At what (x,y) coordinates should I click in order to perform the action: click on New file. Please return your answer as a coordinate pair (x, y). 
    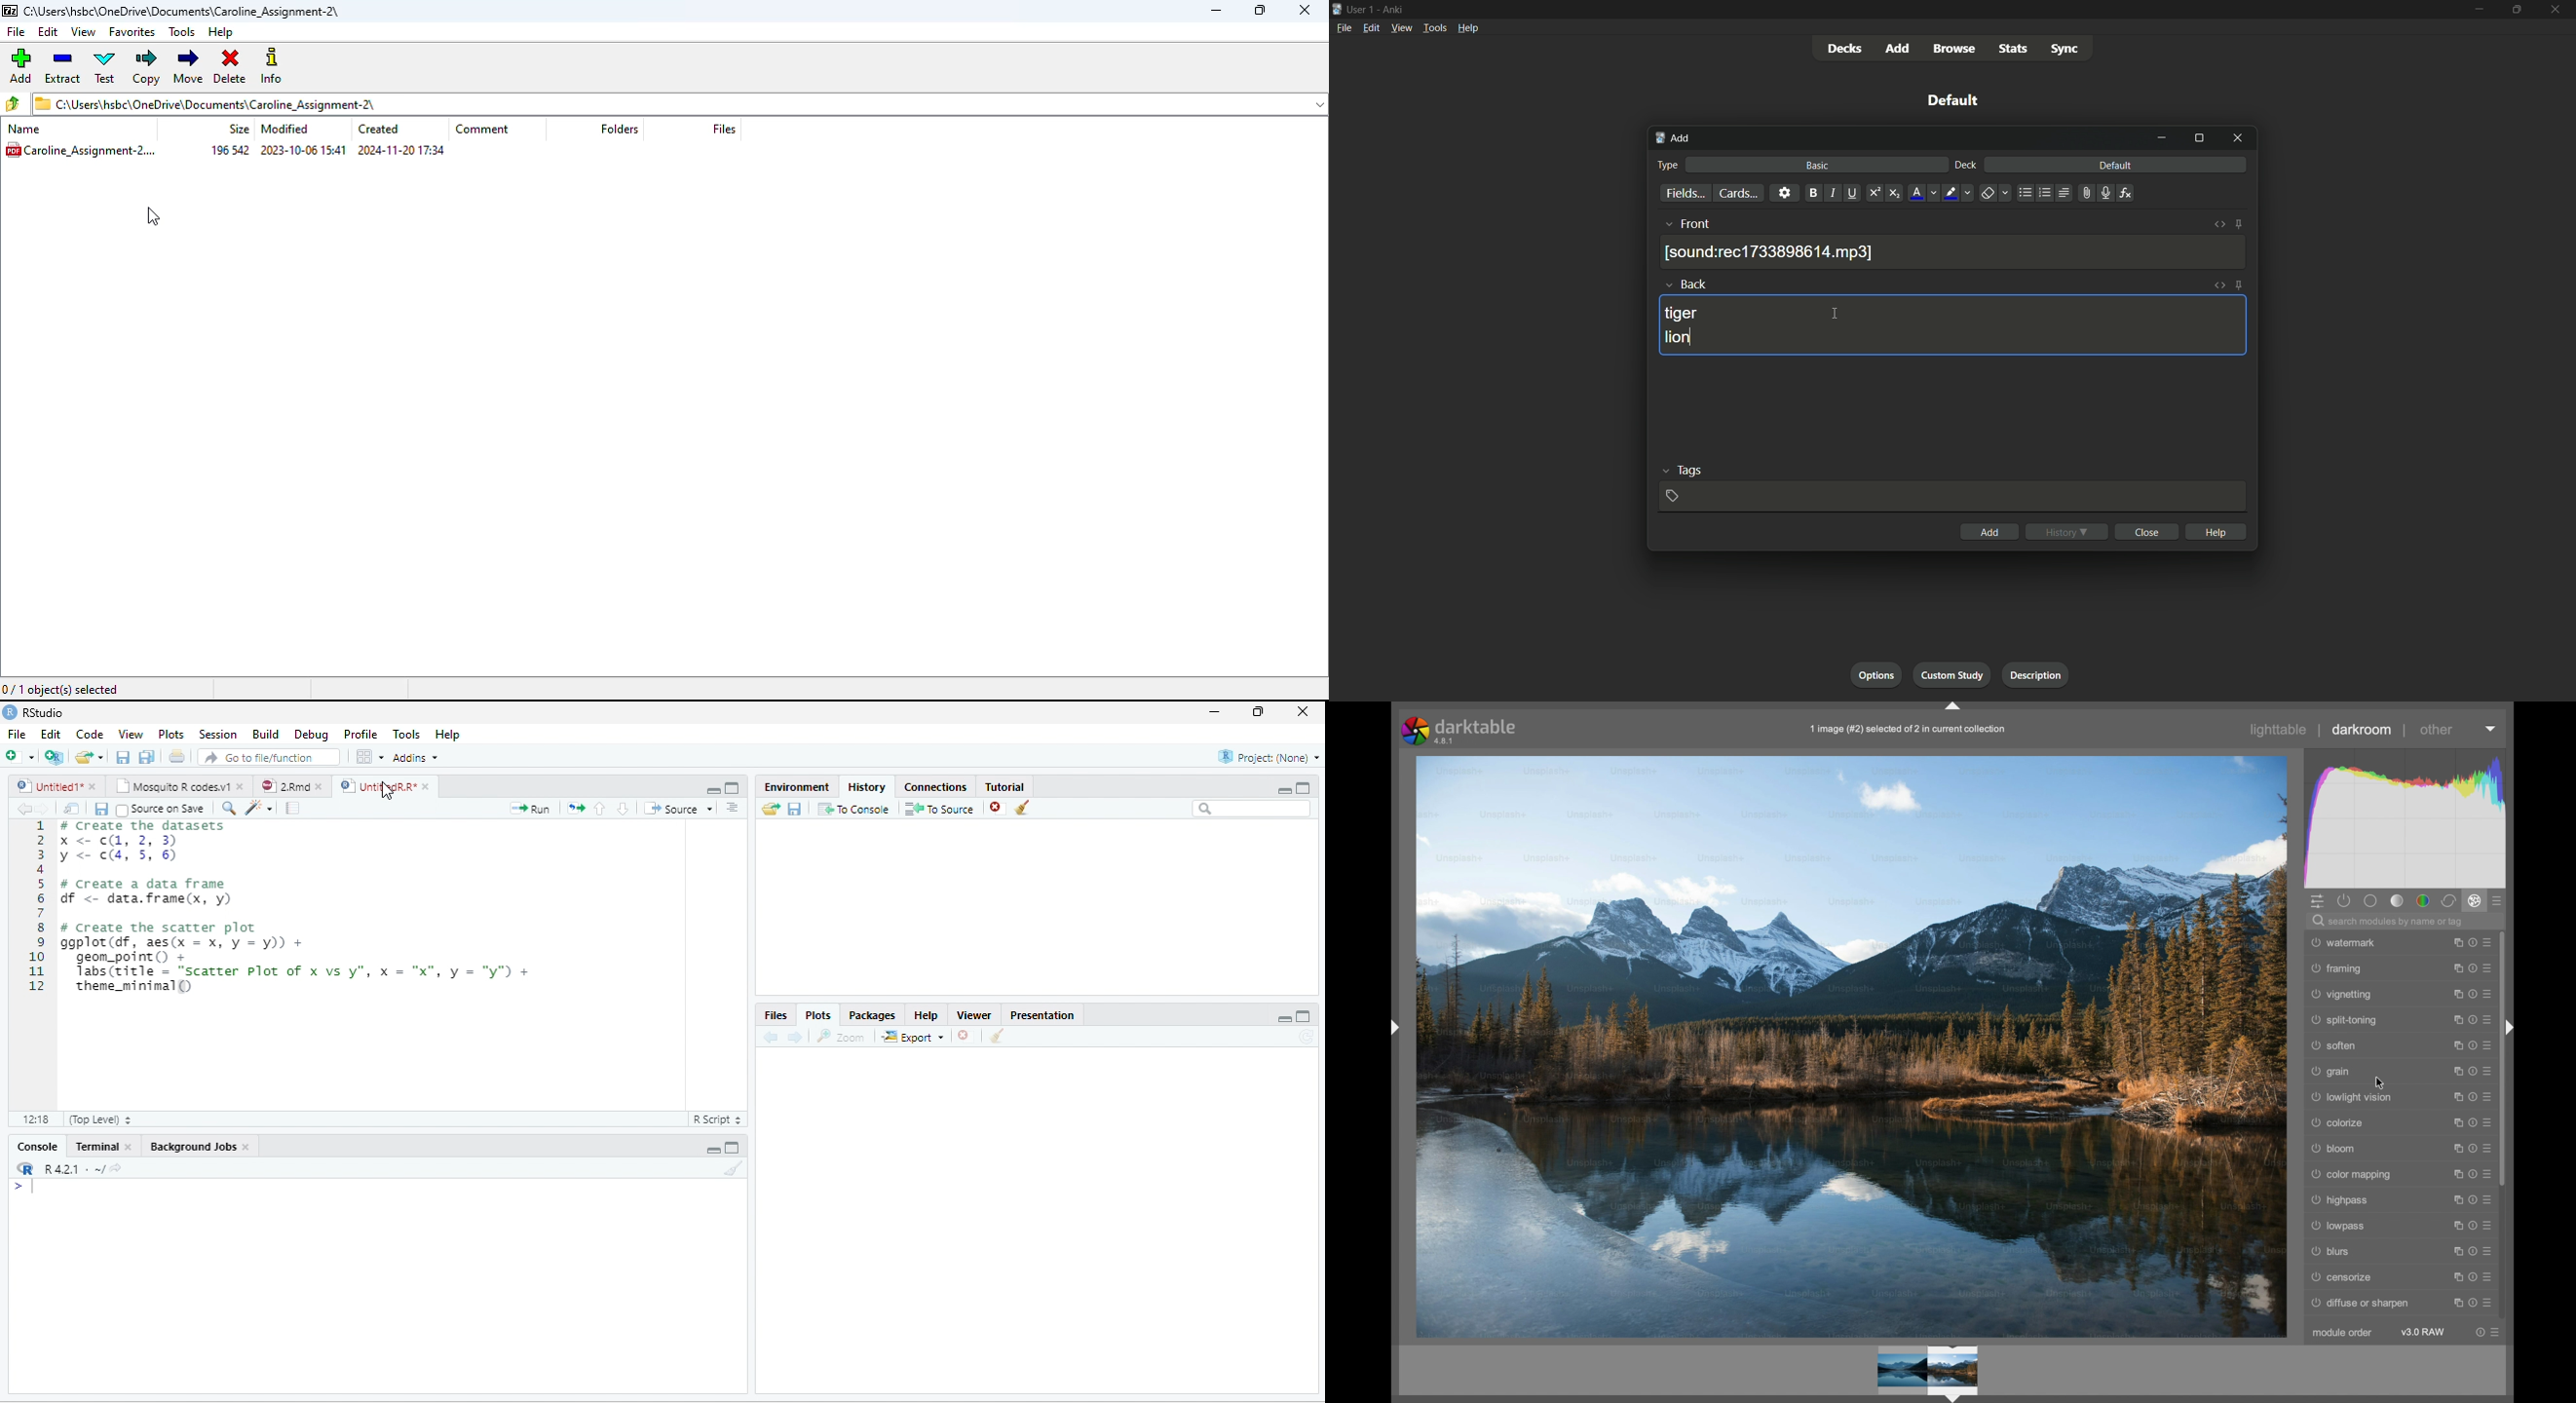
    Looking at the image, I should click on (20, 756).